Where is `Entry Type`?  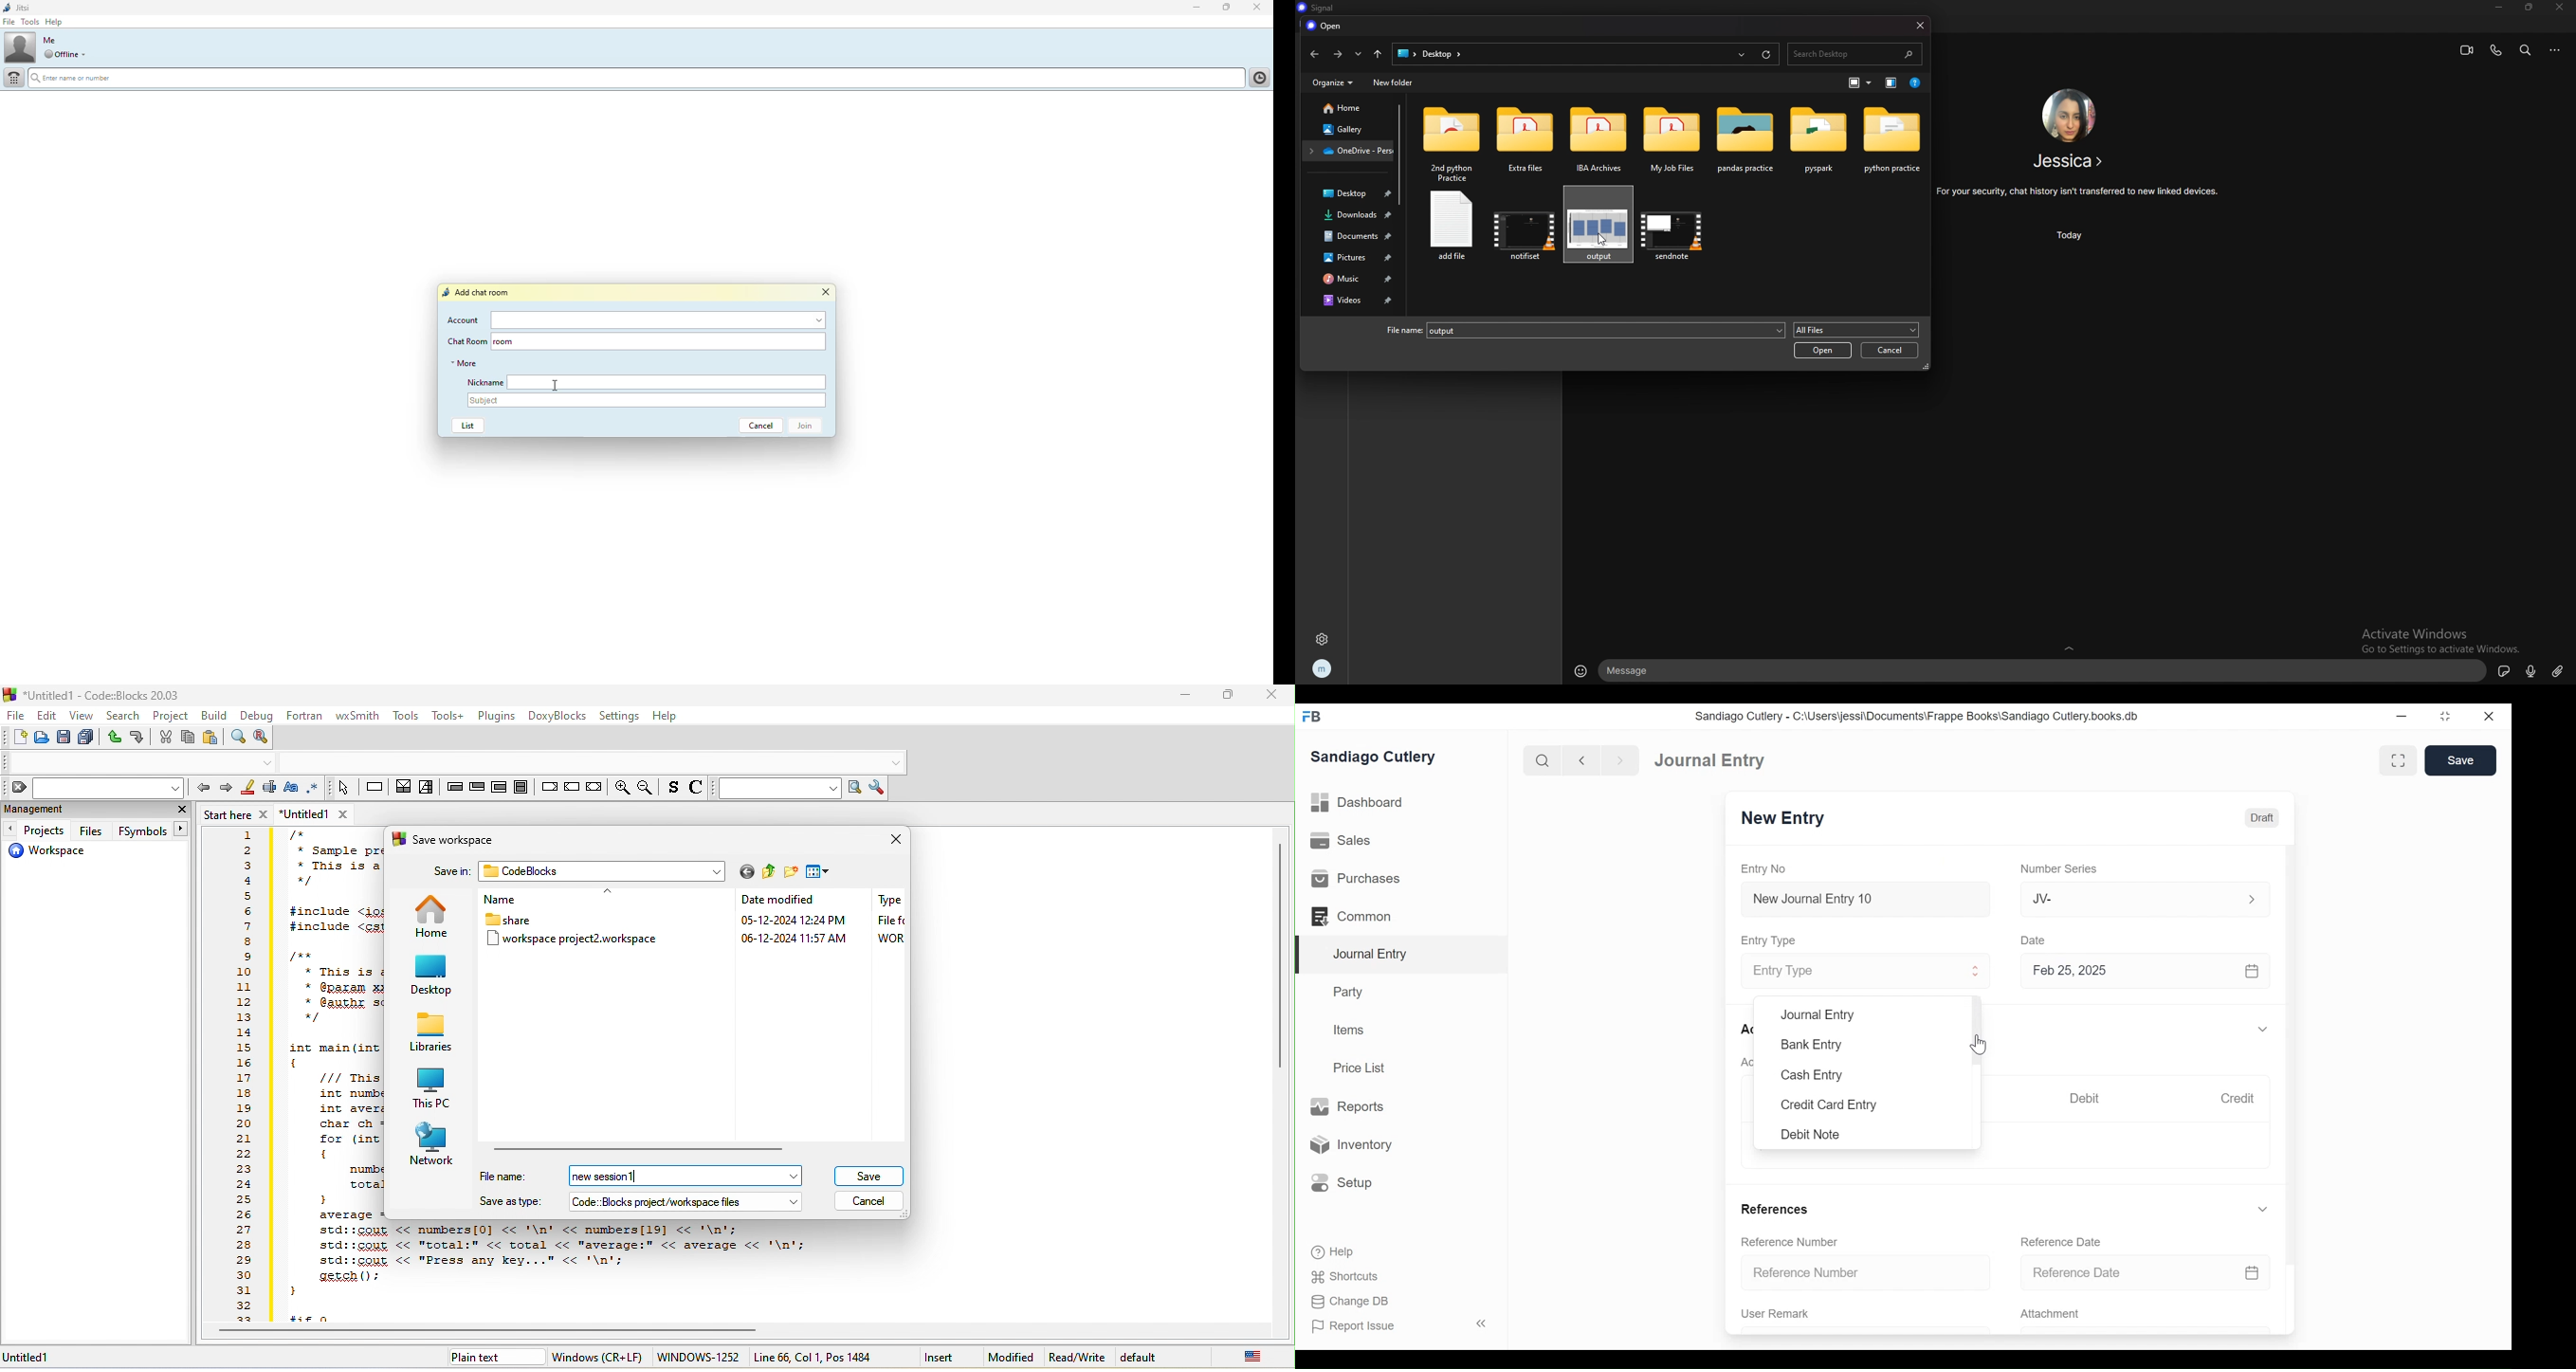
Entry Type is located at coordinates (1851, 972).